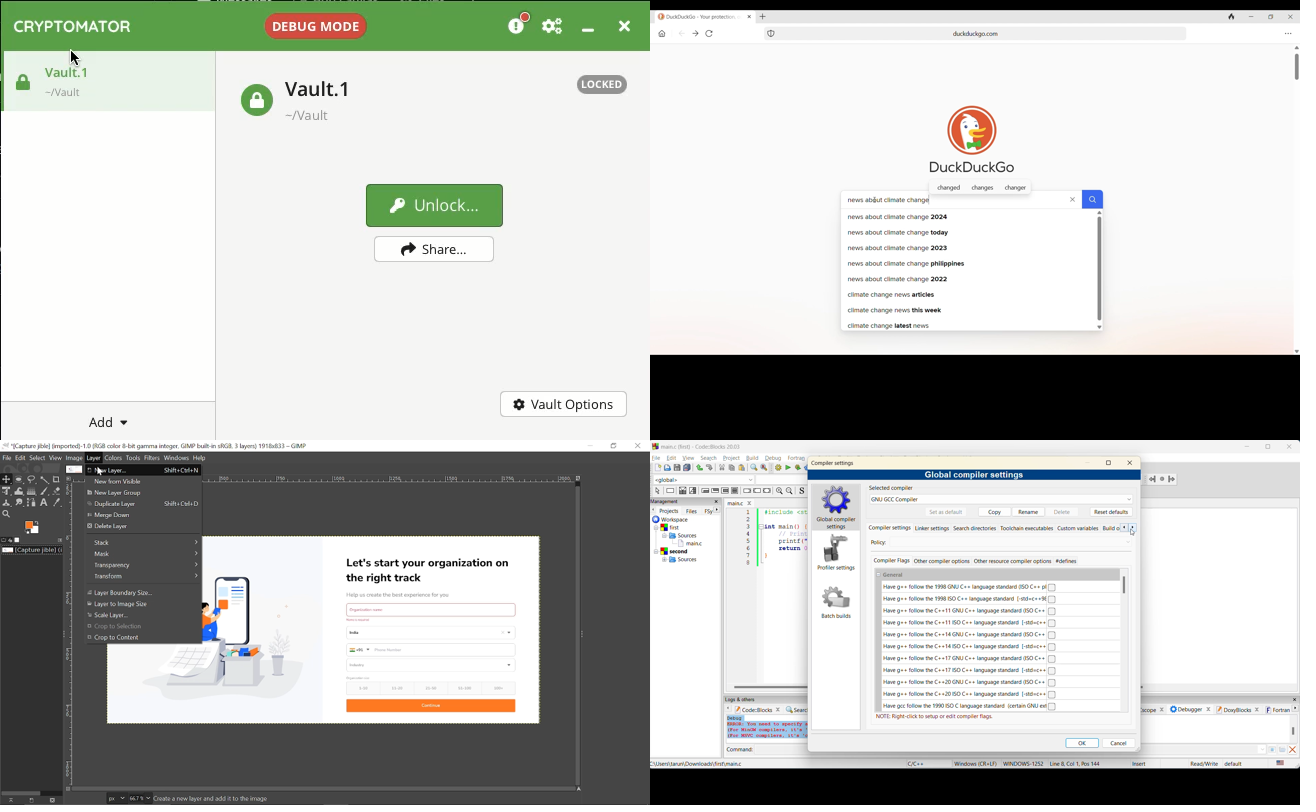 This screenshot has width=1316, height=812. Describe the element at coordinates (101, 81) in the screenshot. I see `Vault` at that location.